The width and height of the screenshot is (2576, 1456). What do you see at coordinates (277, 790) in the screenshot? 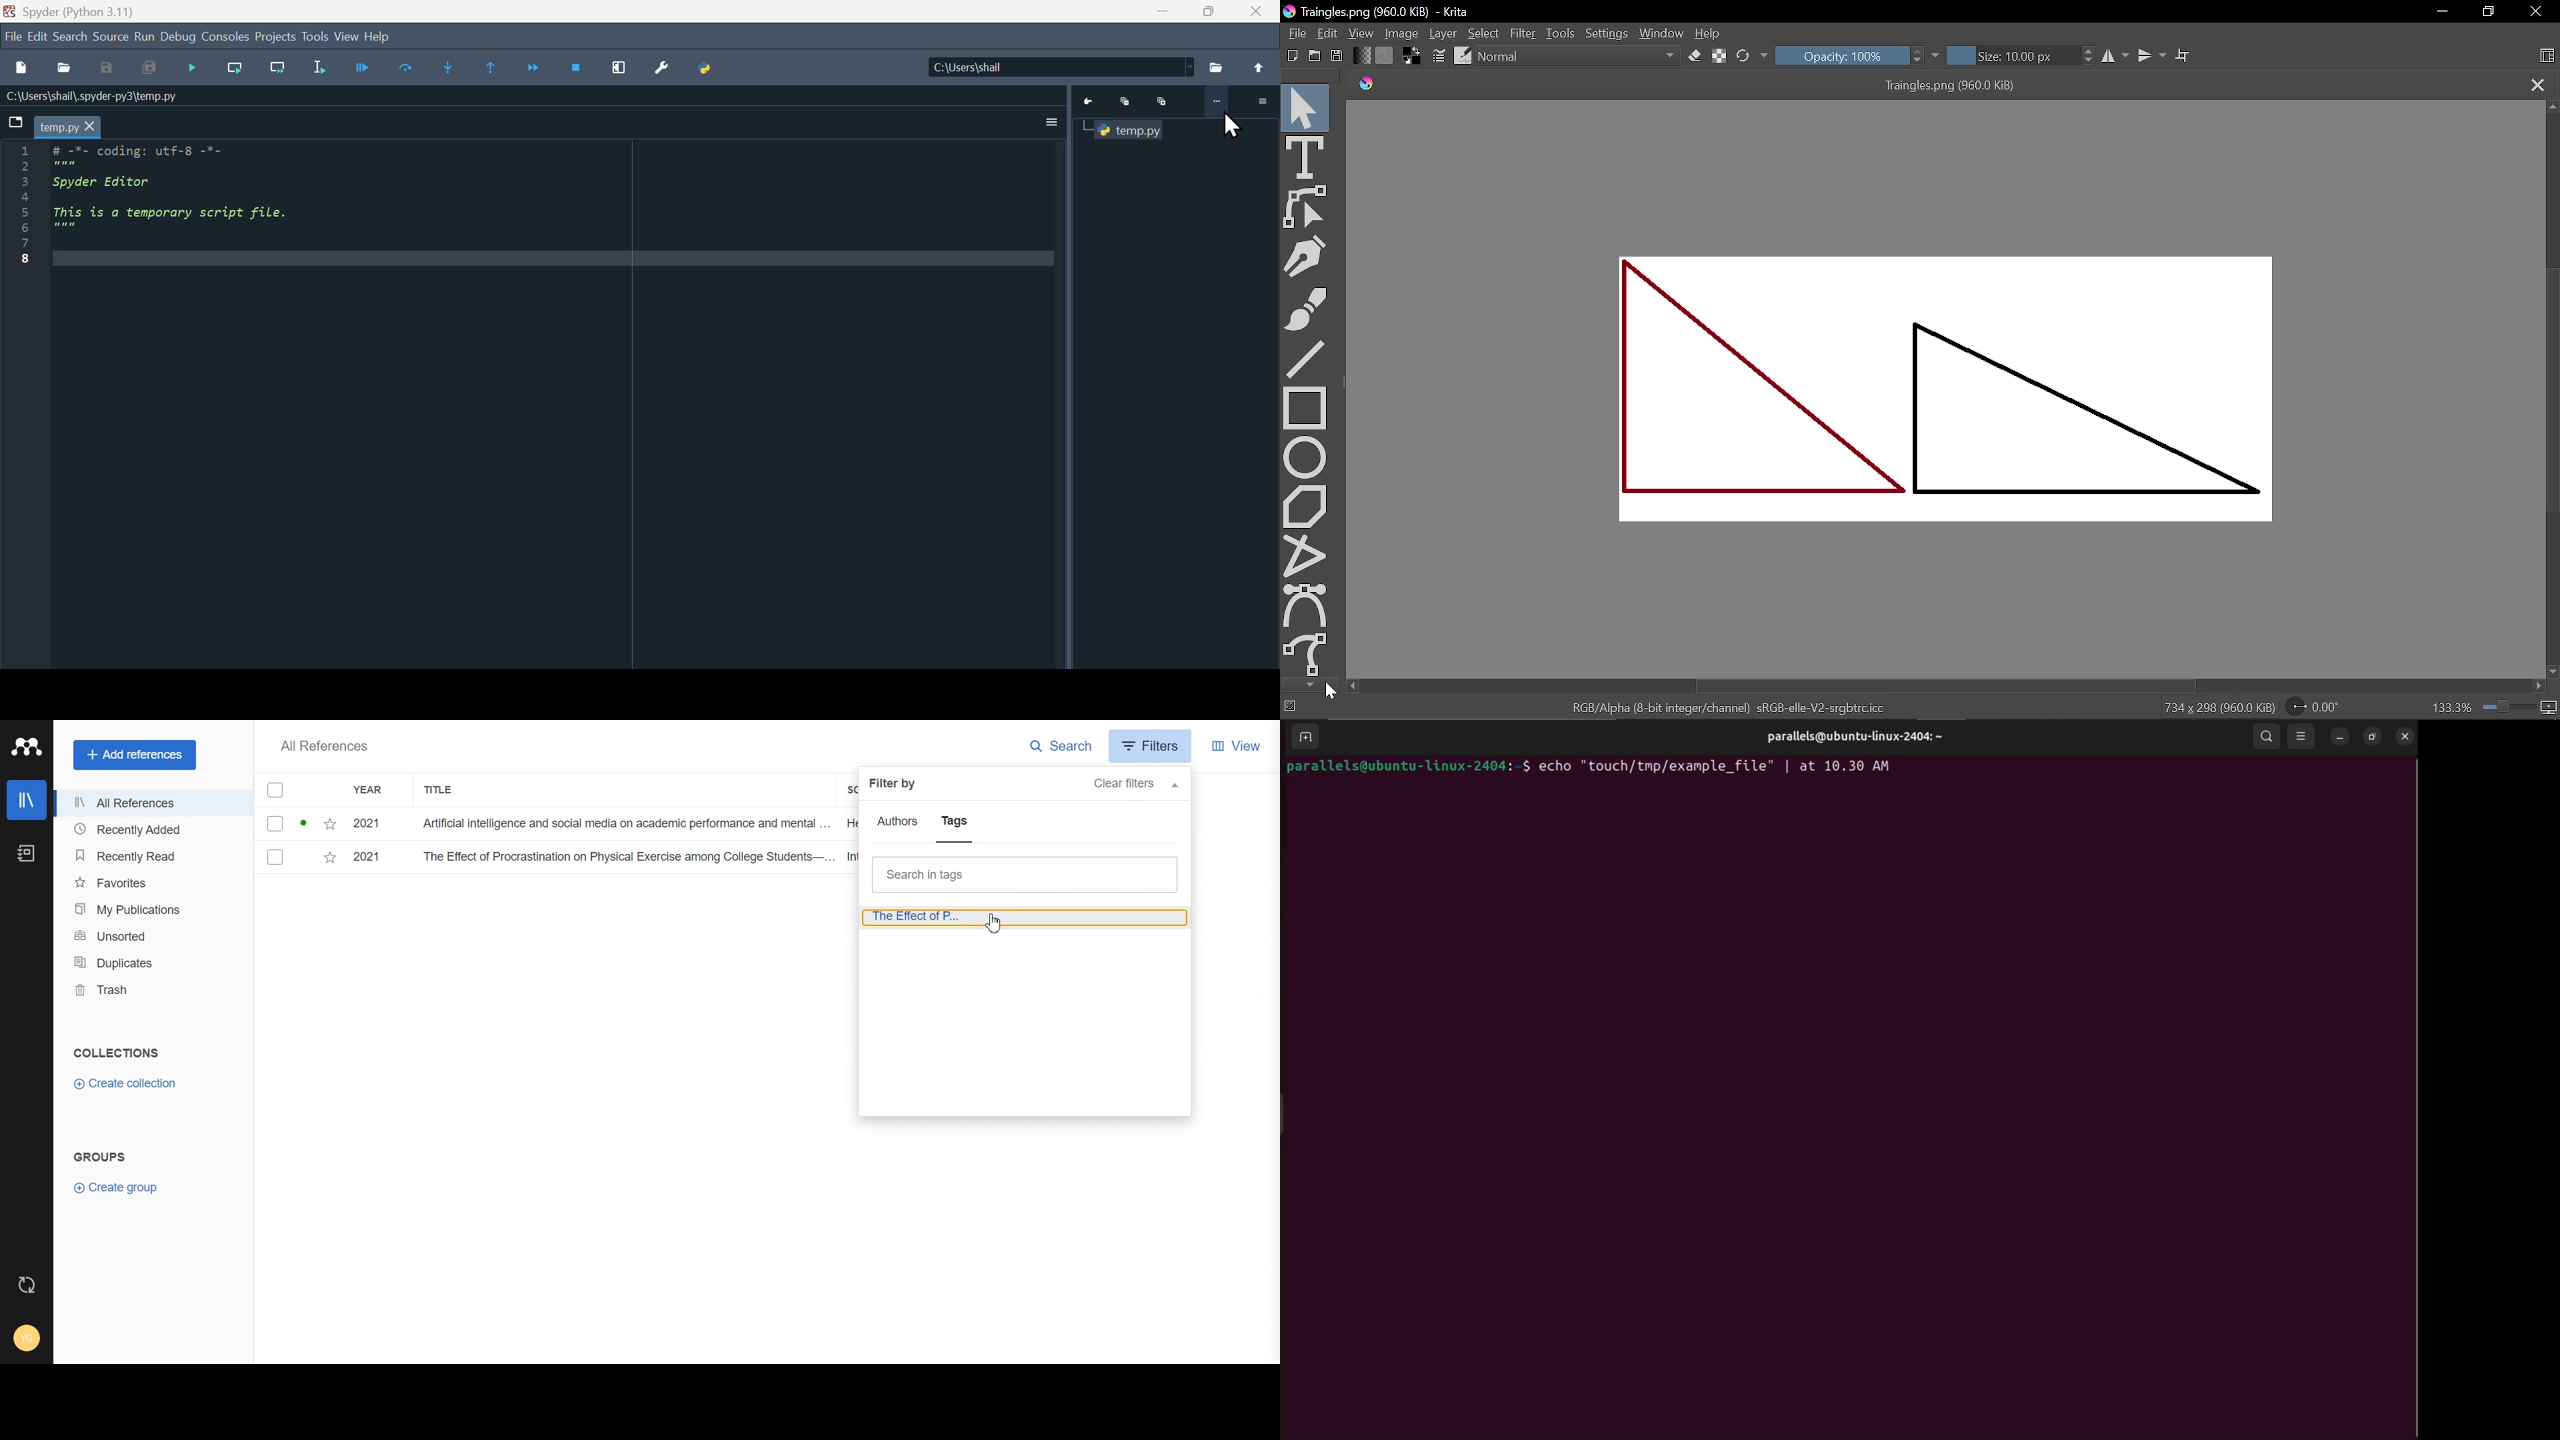
I see `Checkmarks` at bounding box center [277, 790].